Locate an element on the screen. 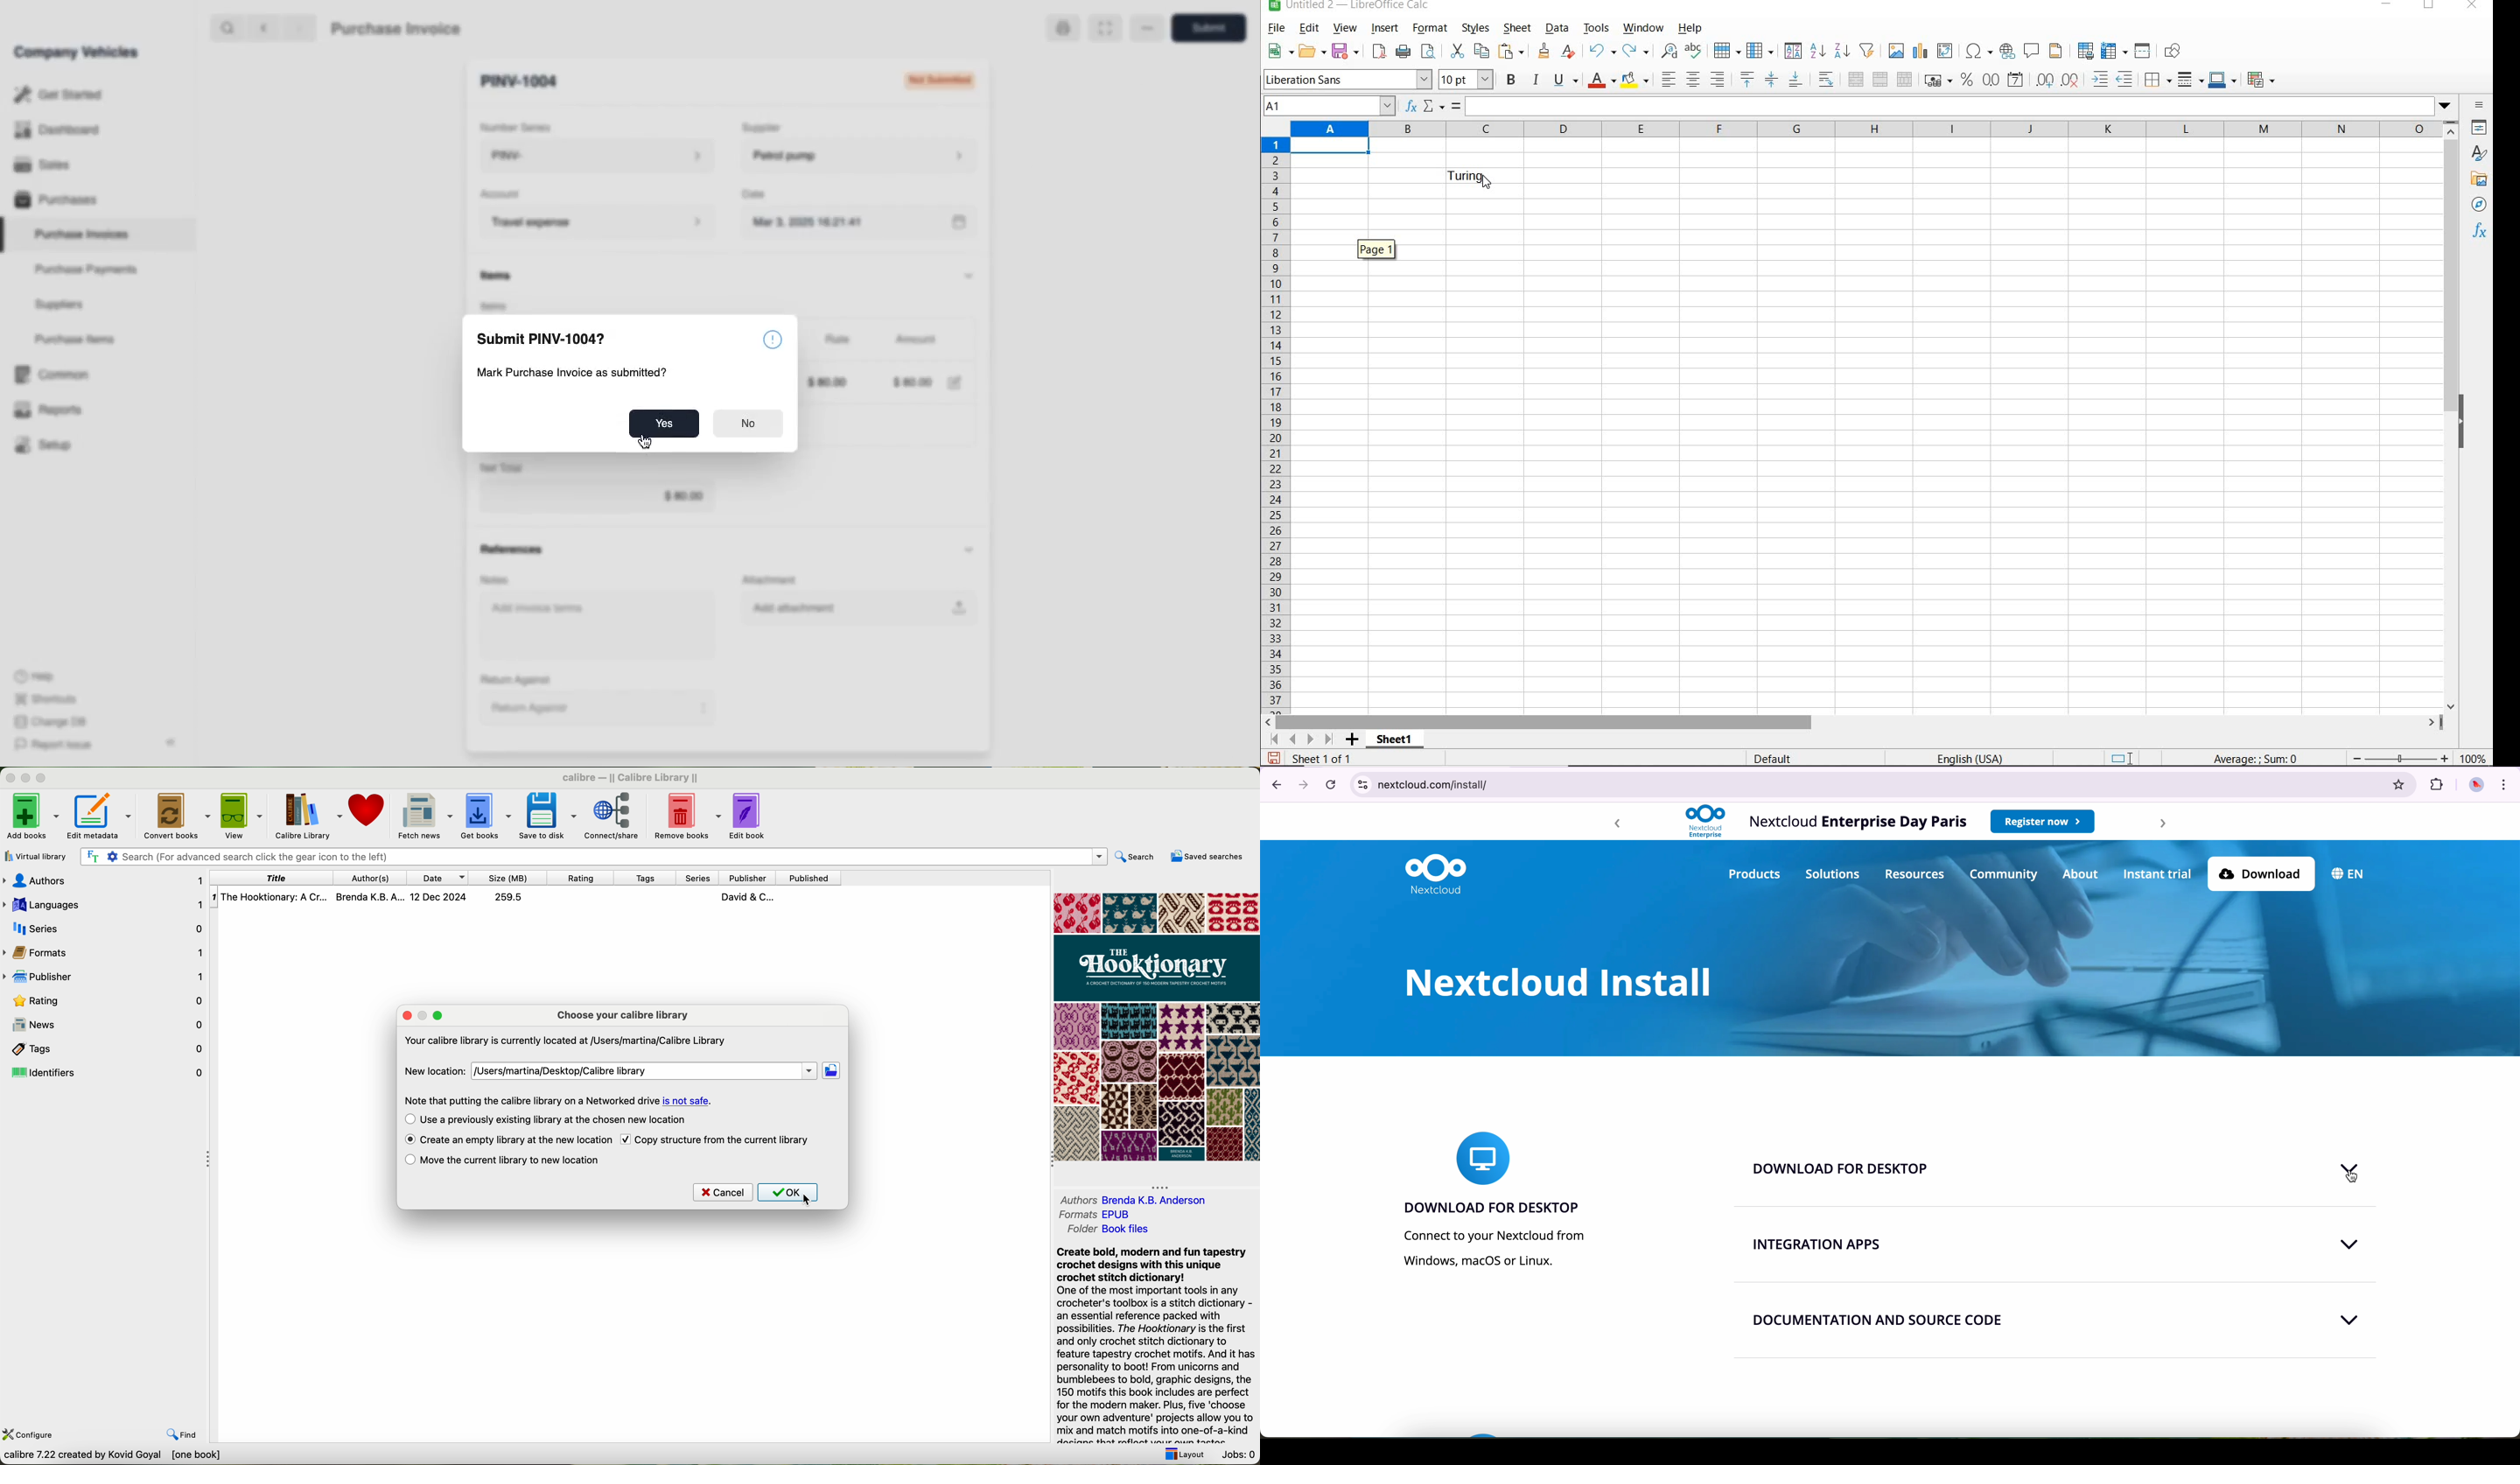 Image resolution: width=2520 pixels, height=1484 pixels. EXPORT DIRECTLY AS PDF is located at coordinates (1379, 51).